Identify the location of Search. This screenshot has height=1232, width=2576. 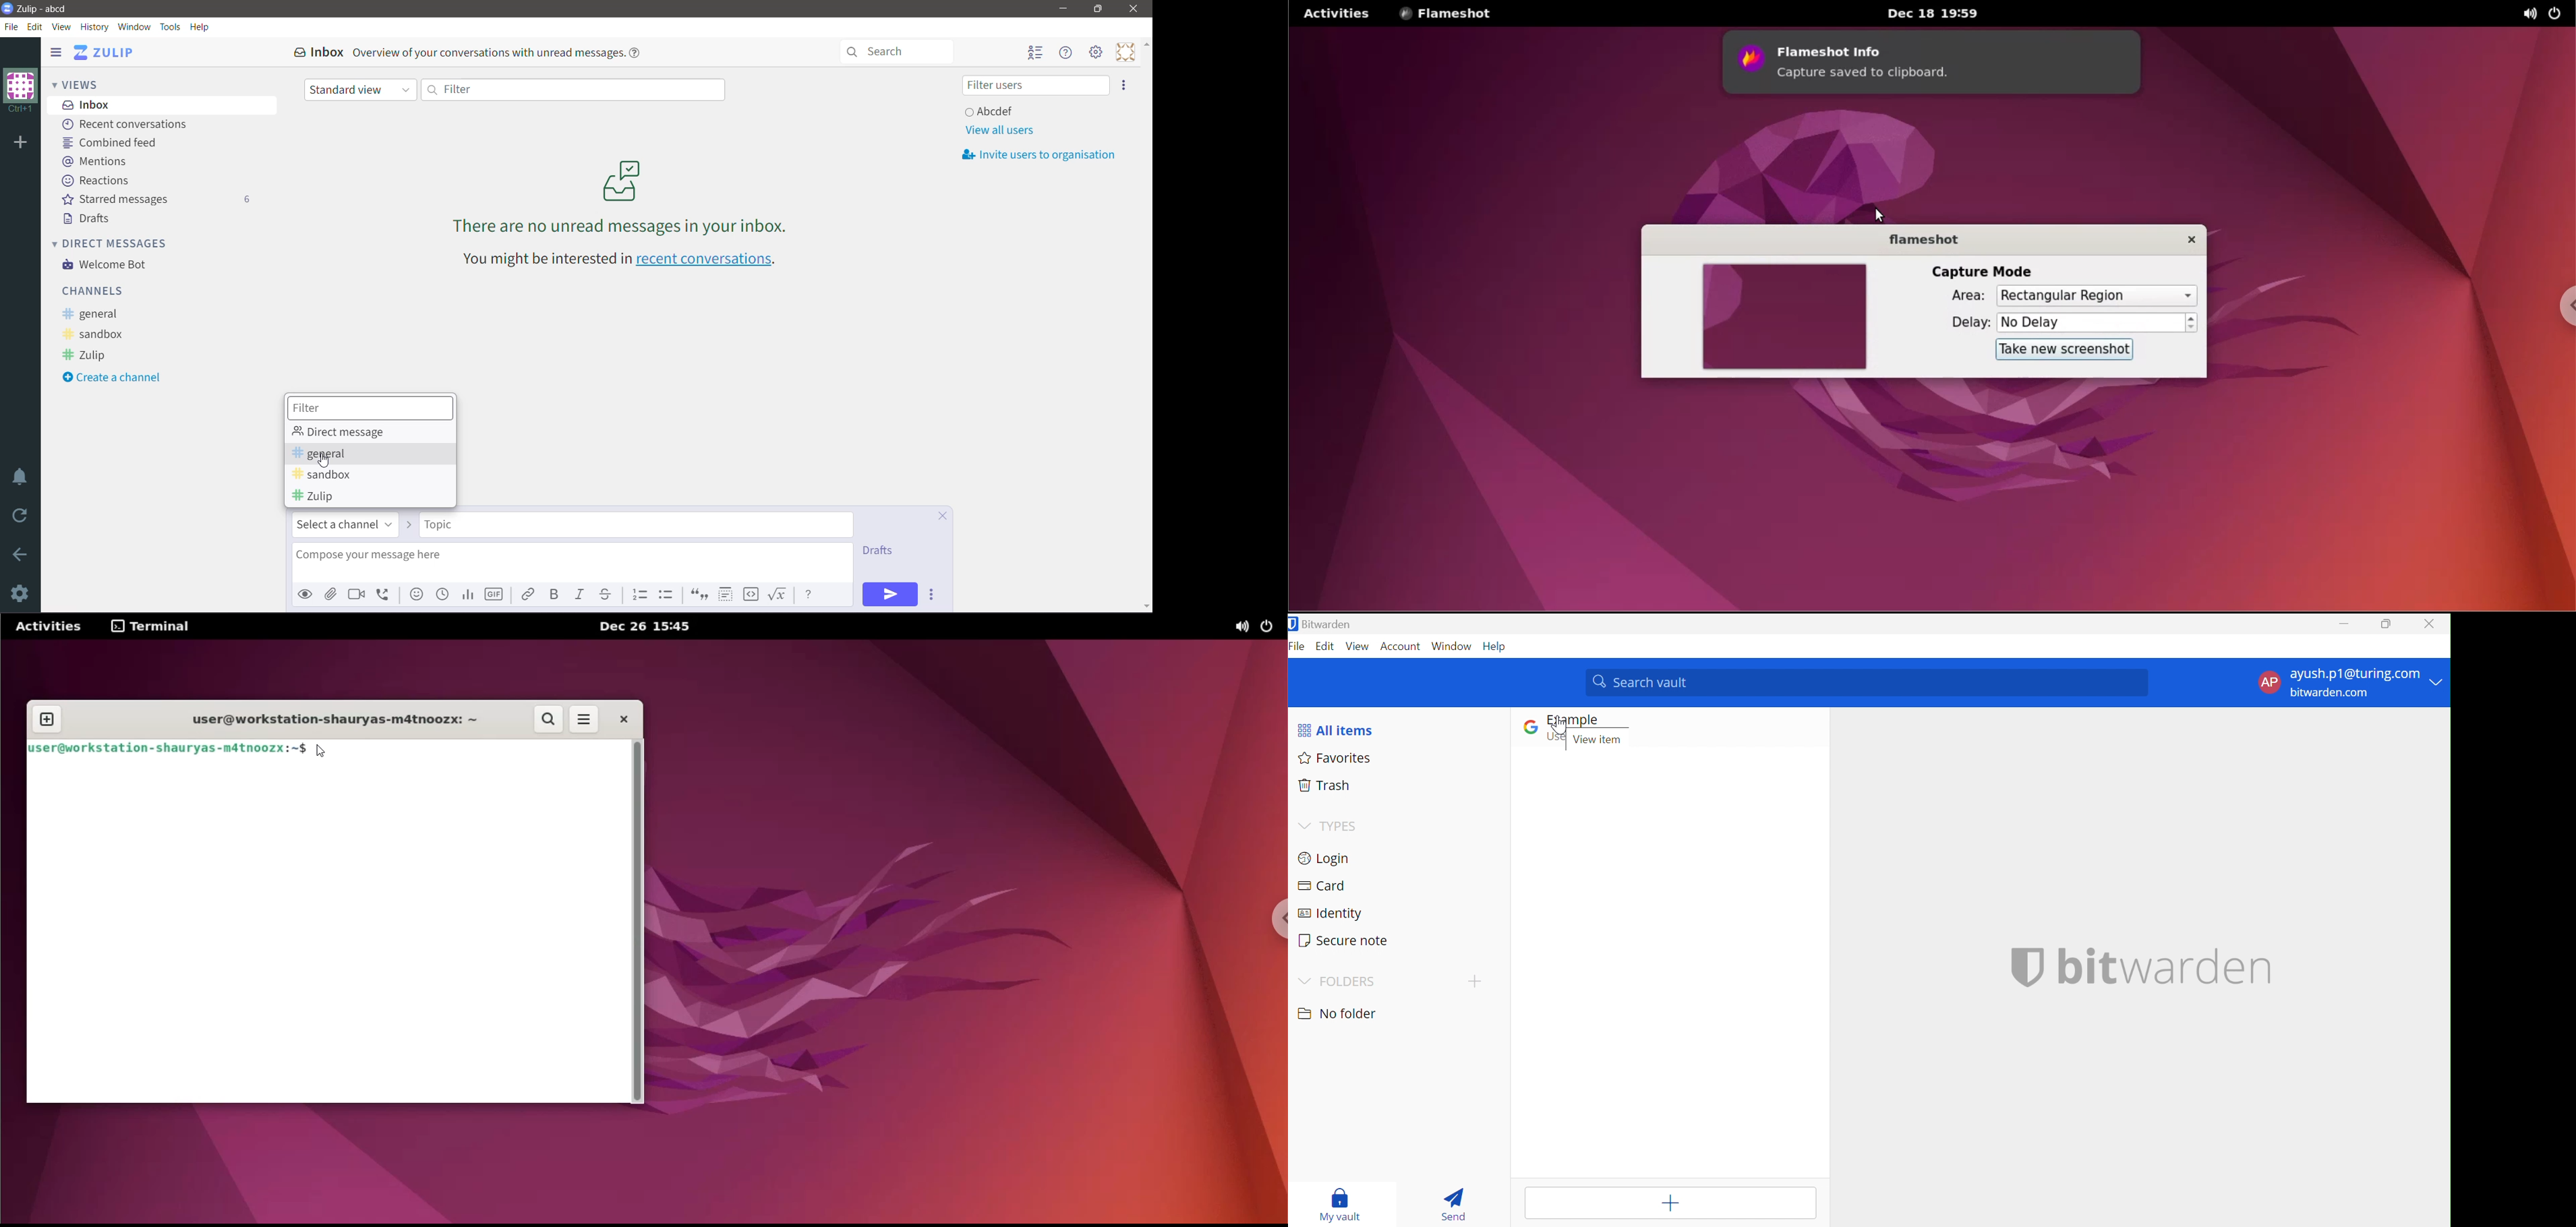
(902, 50).